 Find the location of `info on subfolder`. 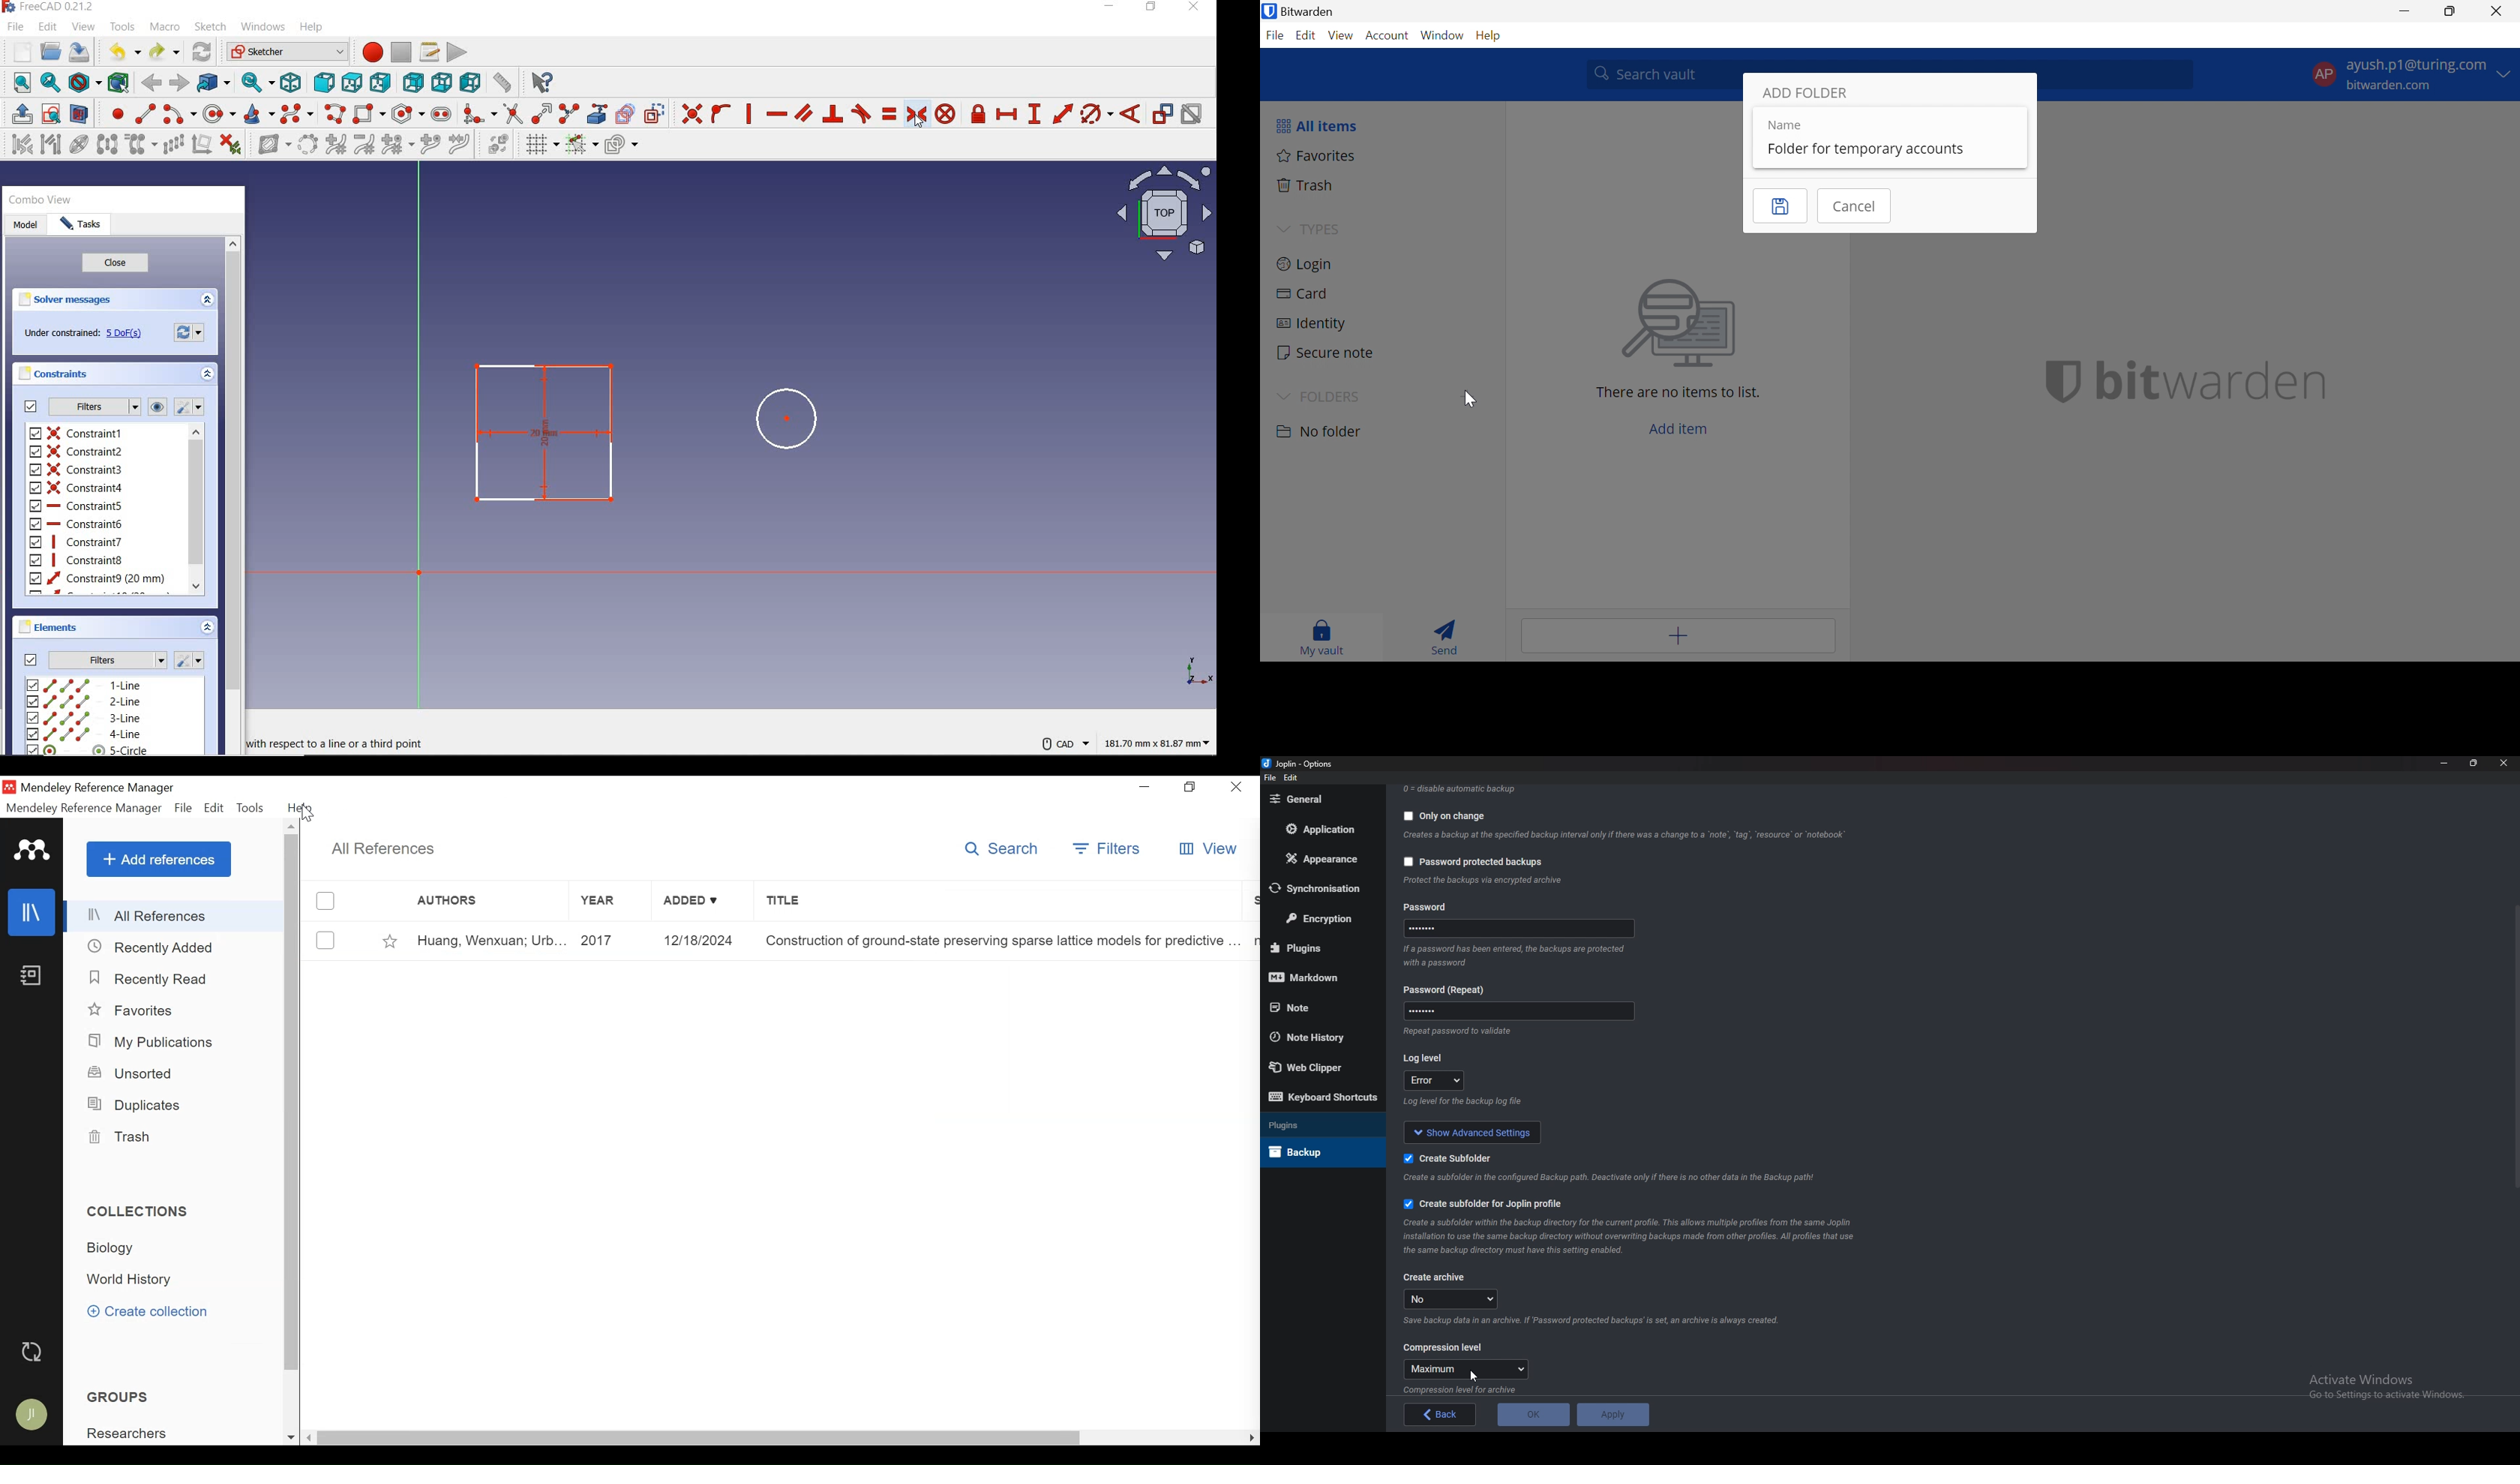

info on subfolder is located at coordinates (1613, 1177).